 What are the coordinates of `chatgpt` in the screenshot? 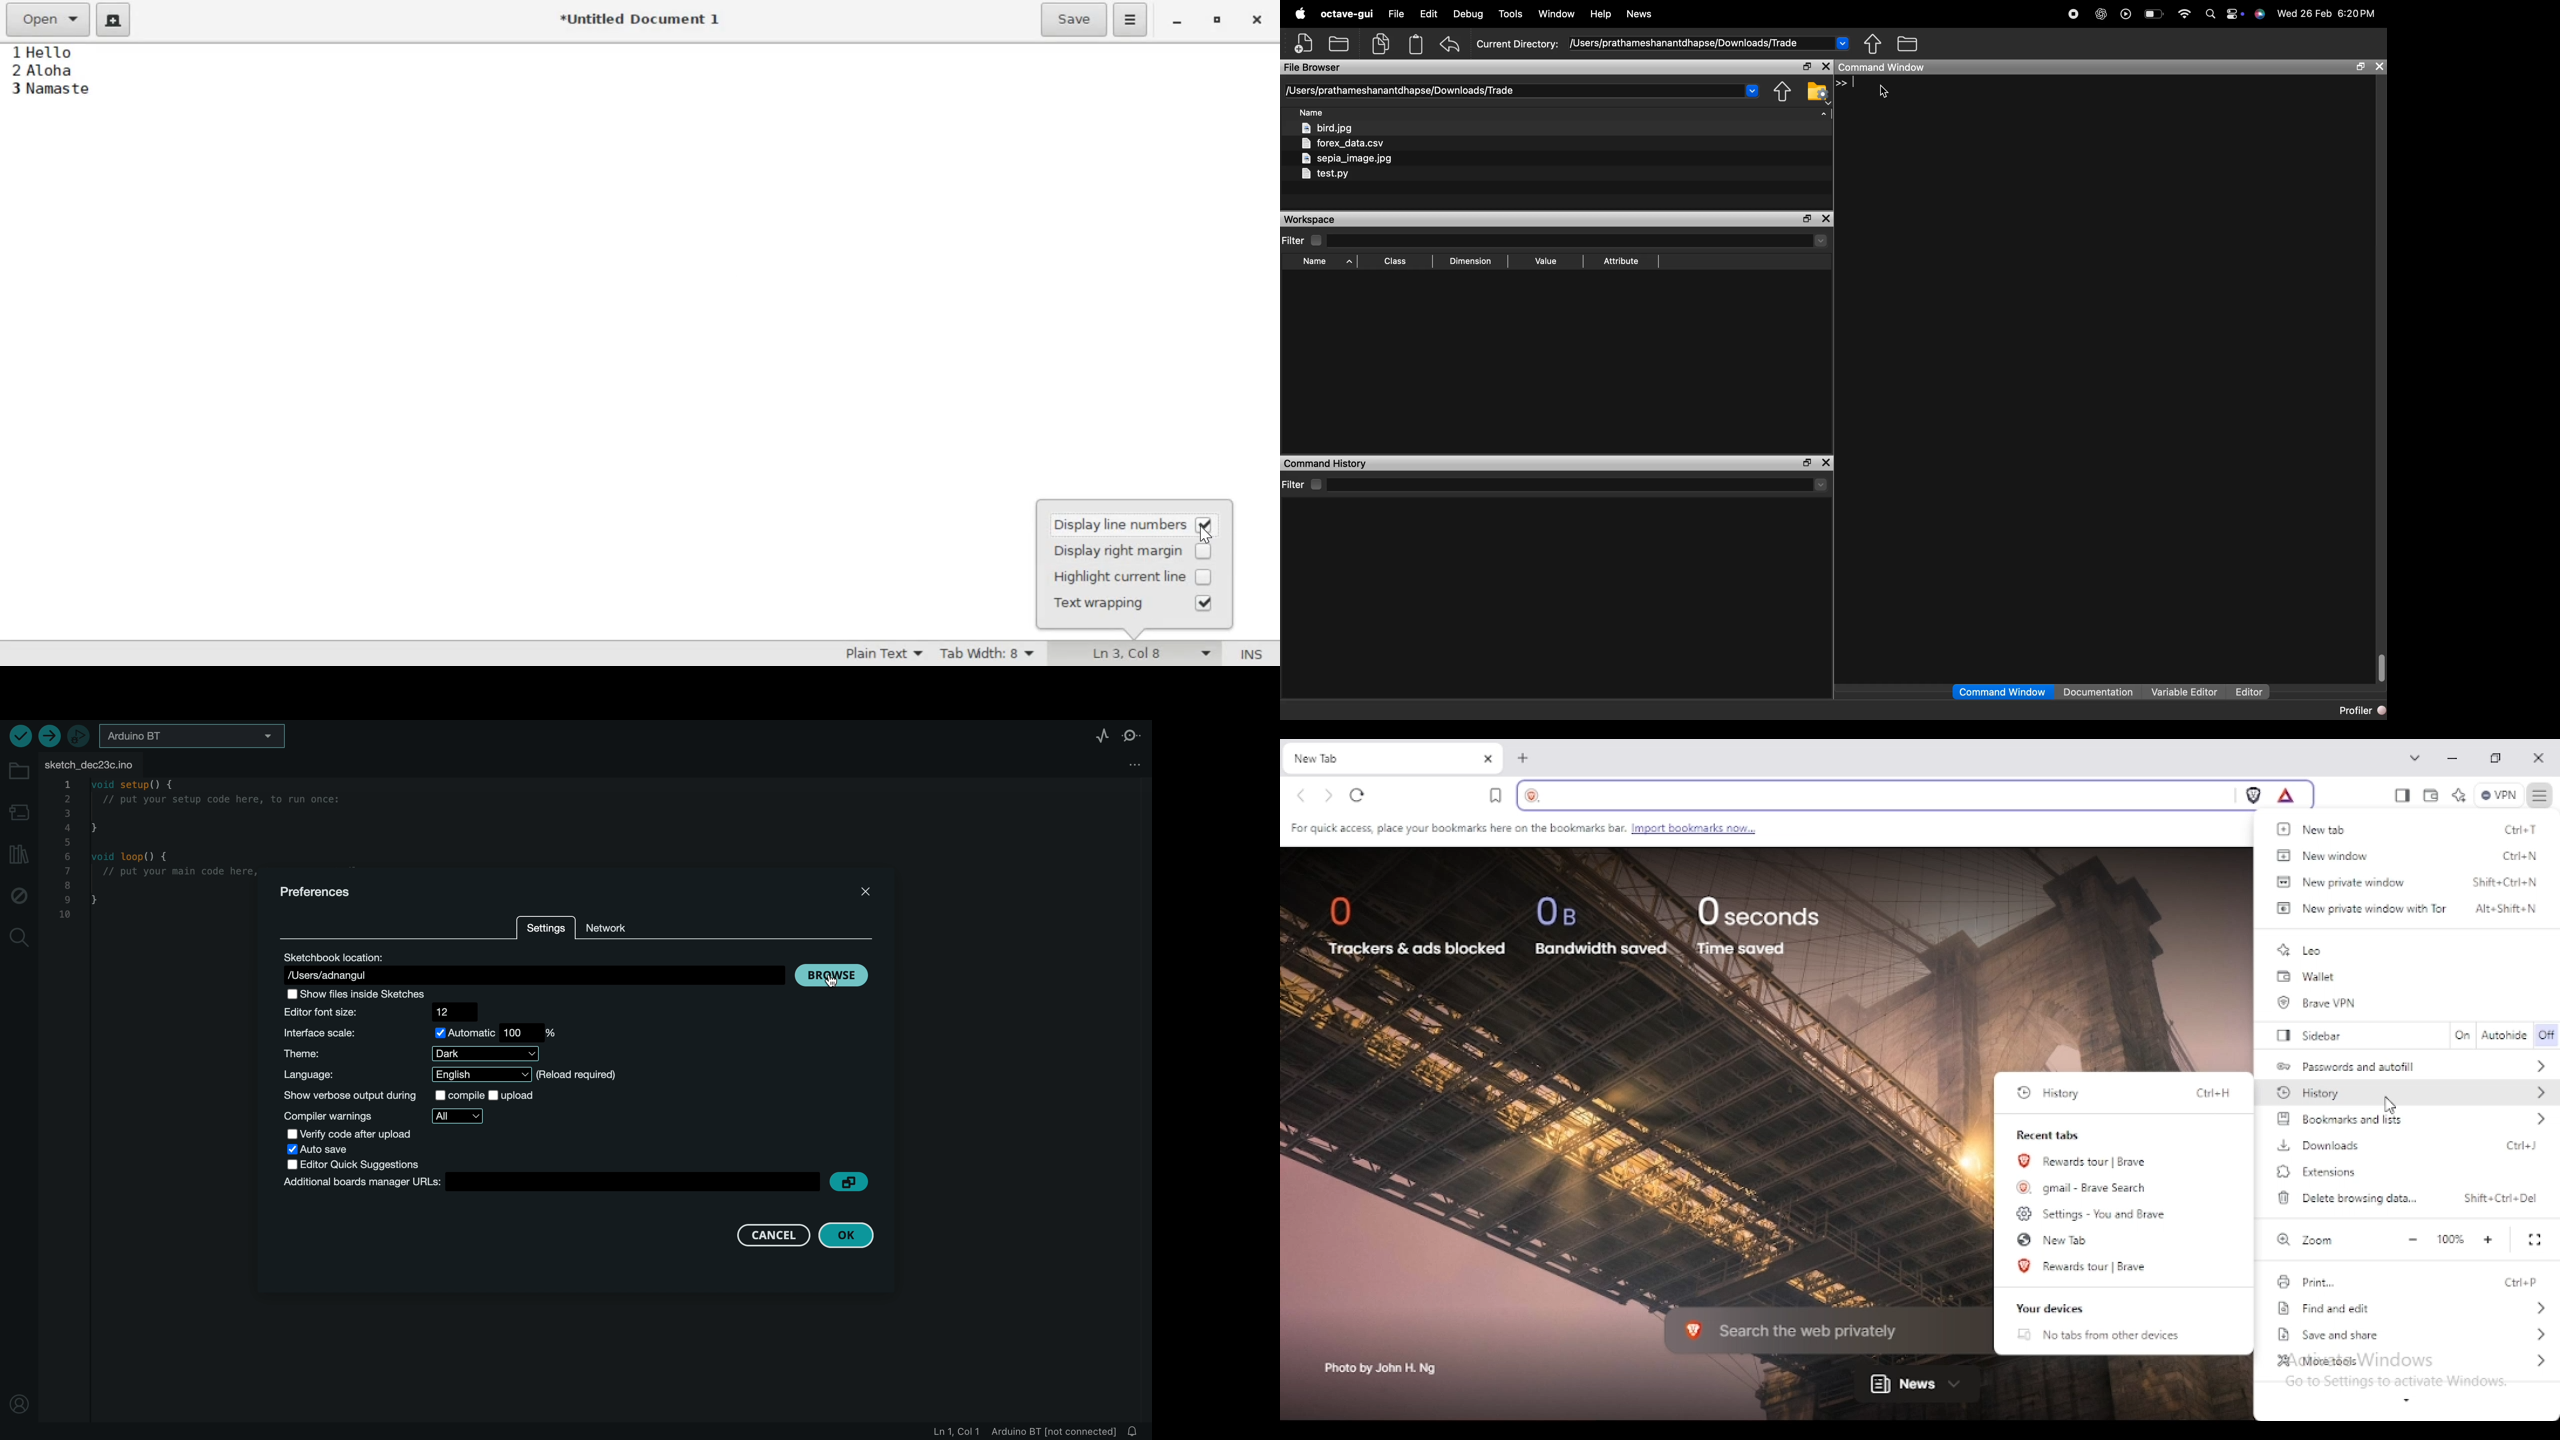 It's located at (2101, 13).